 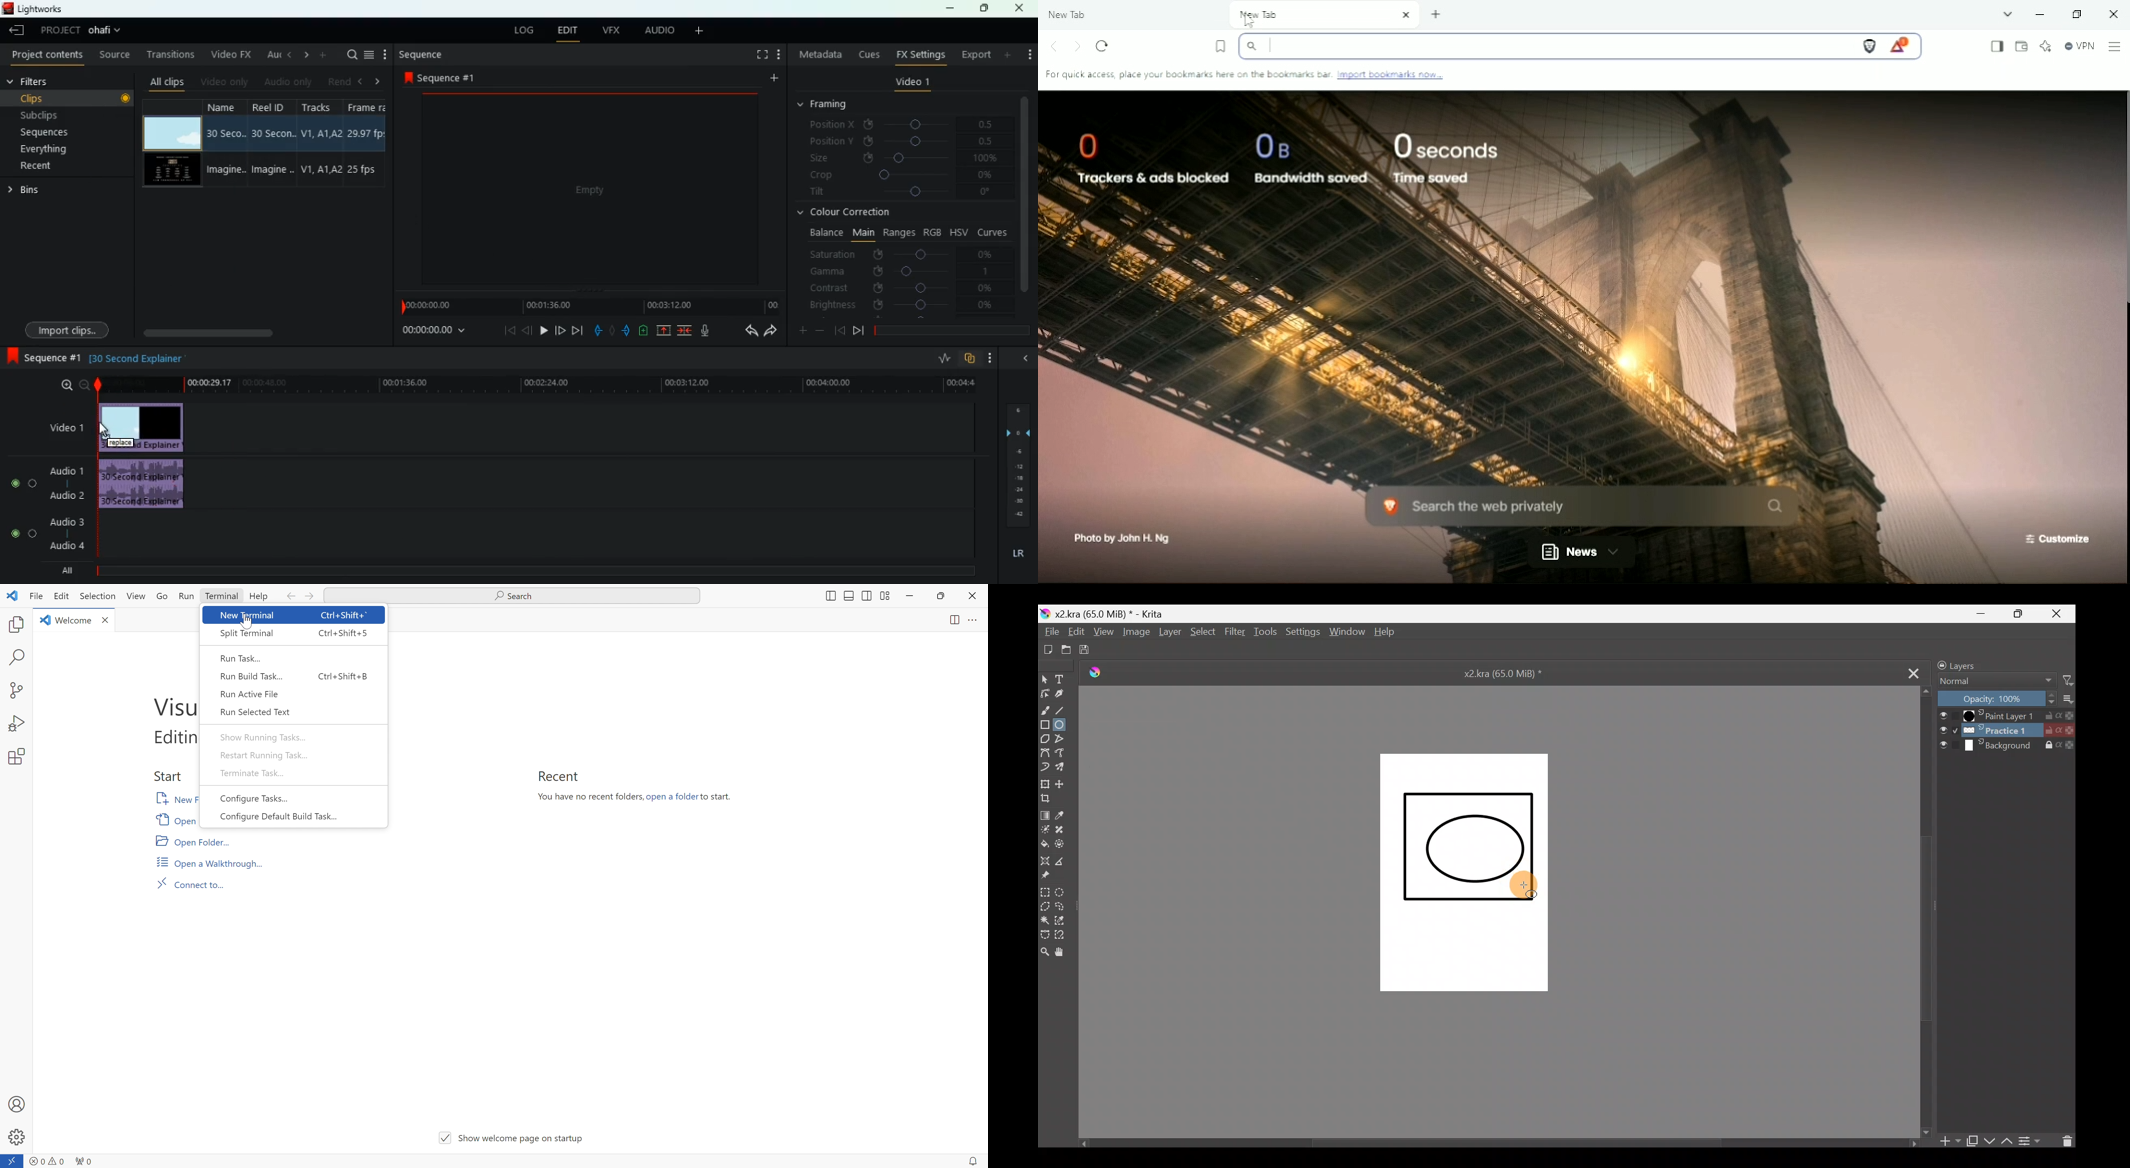 I want to click on hold, so click(x=614, y=333).